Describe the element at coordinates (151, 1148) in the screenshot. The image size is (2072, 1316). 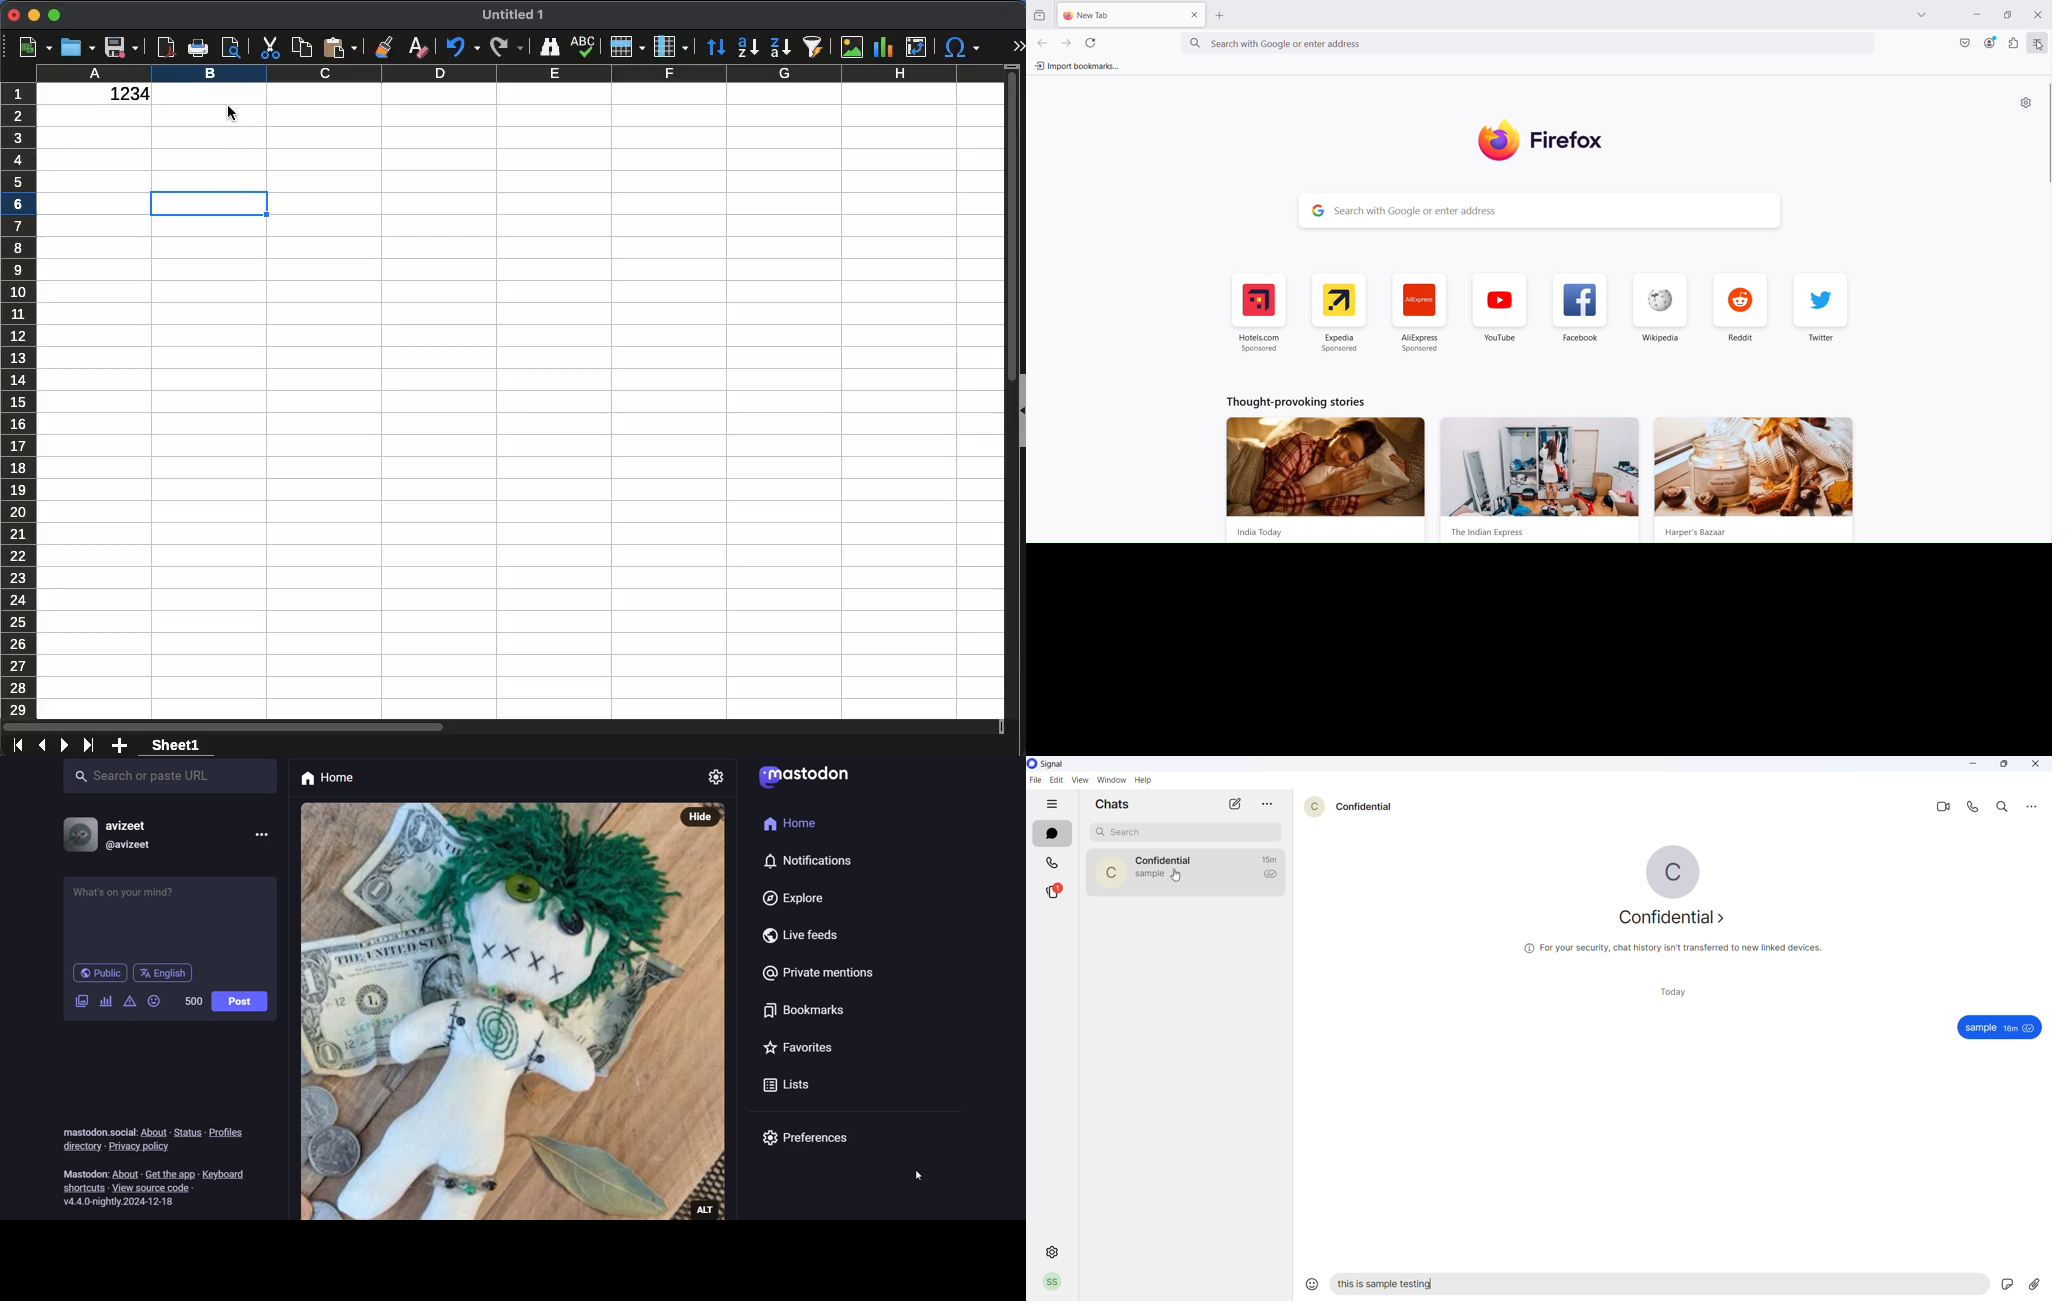
I see `privacy policy` at that location.